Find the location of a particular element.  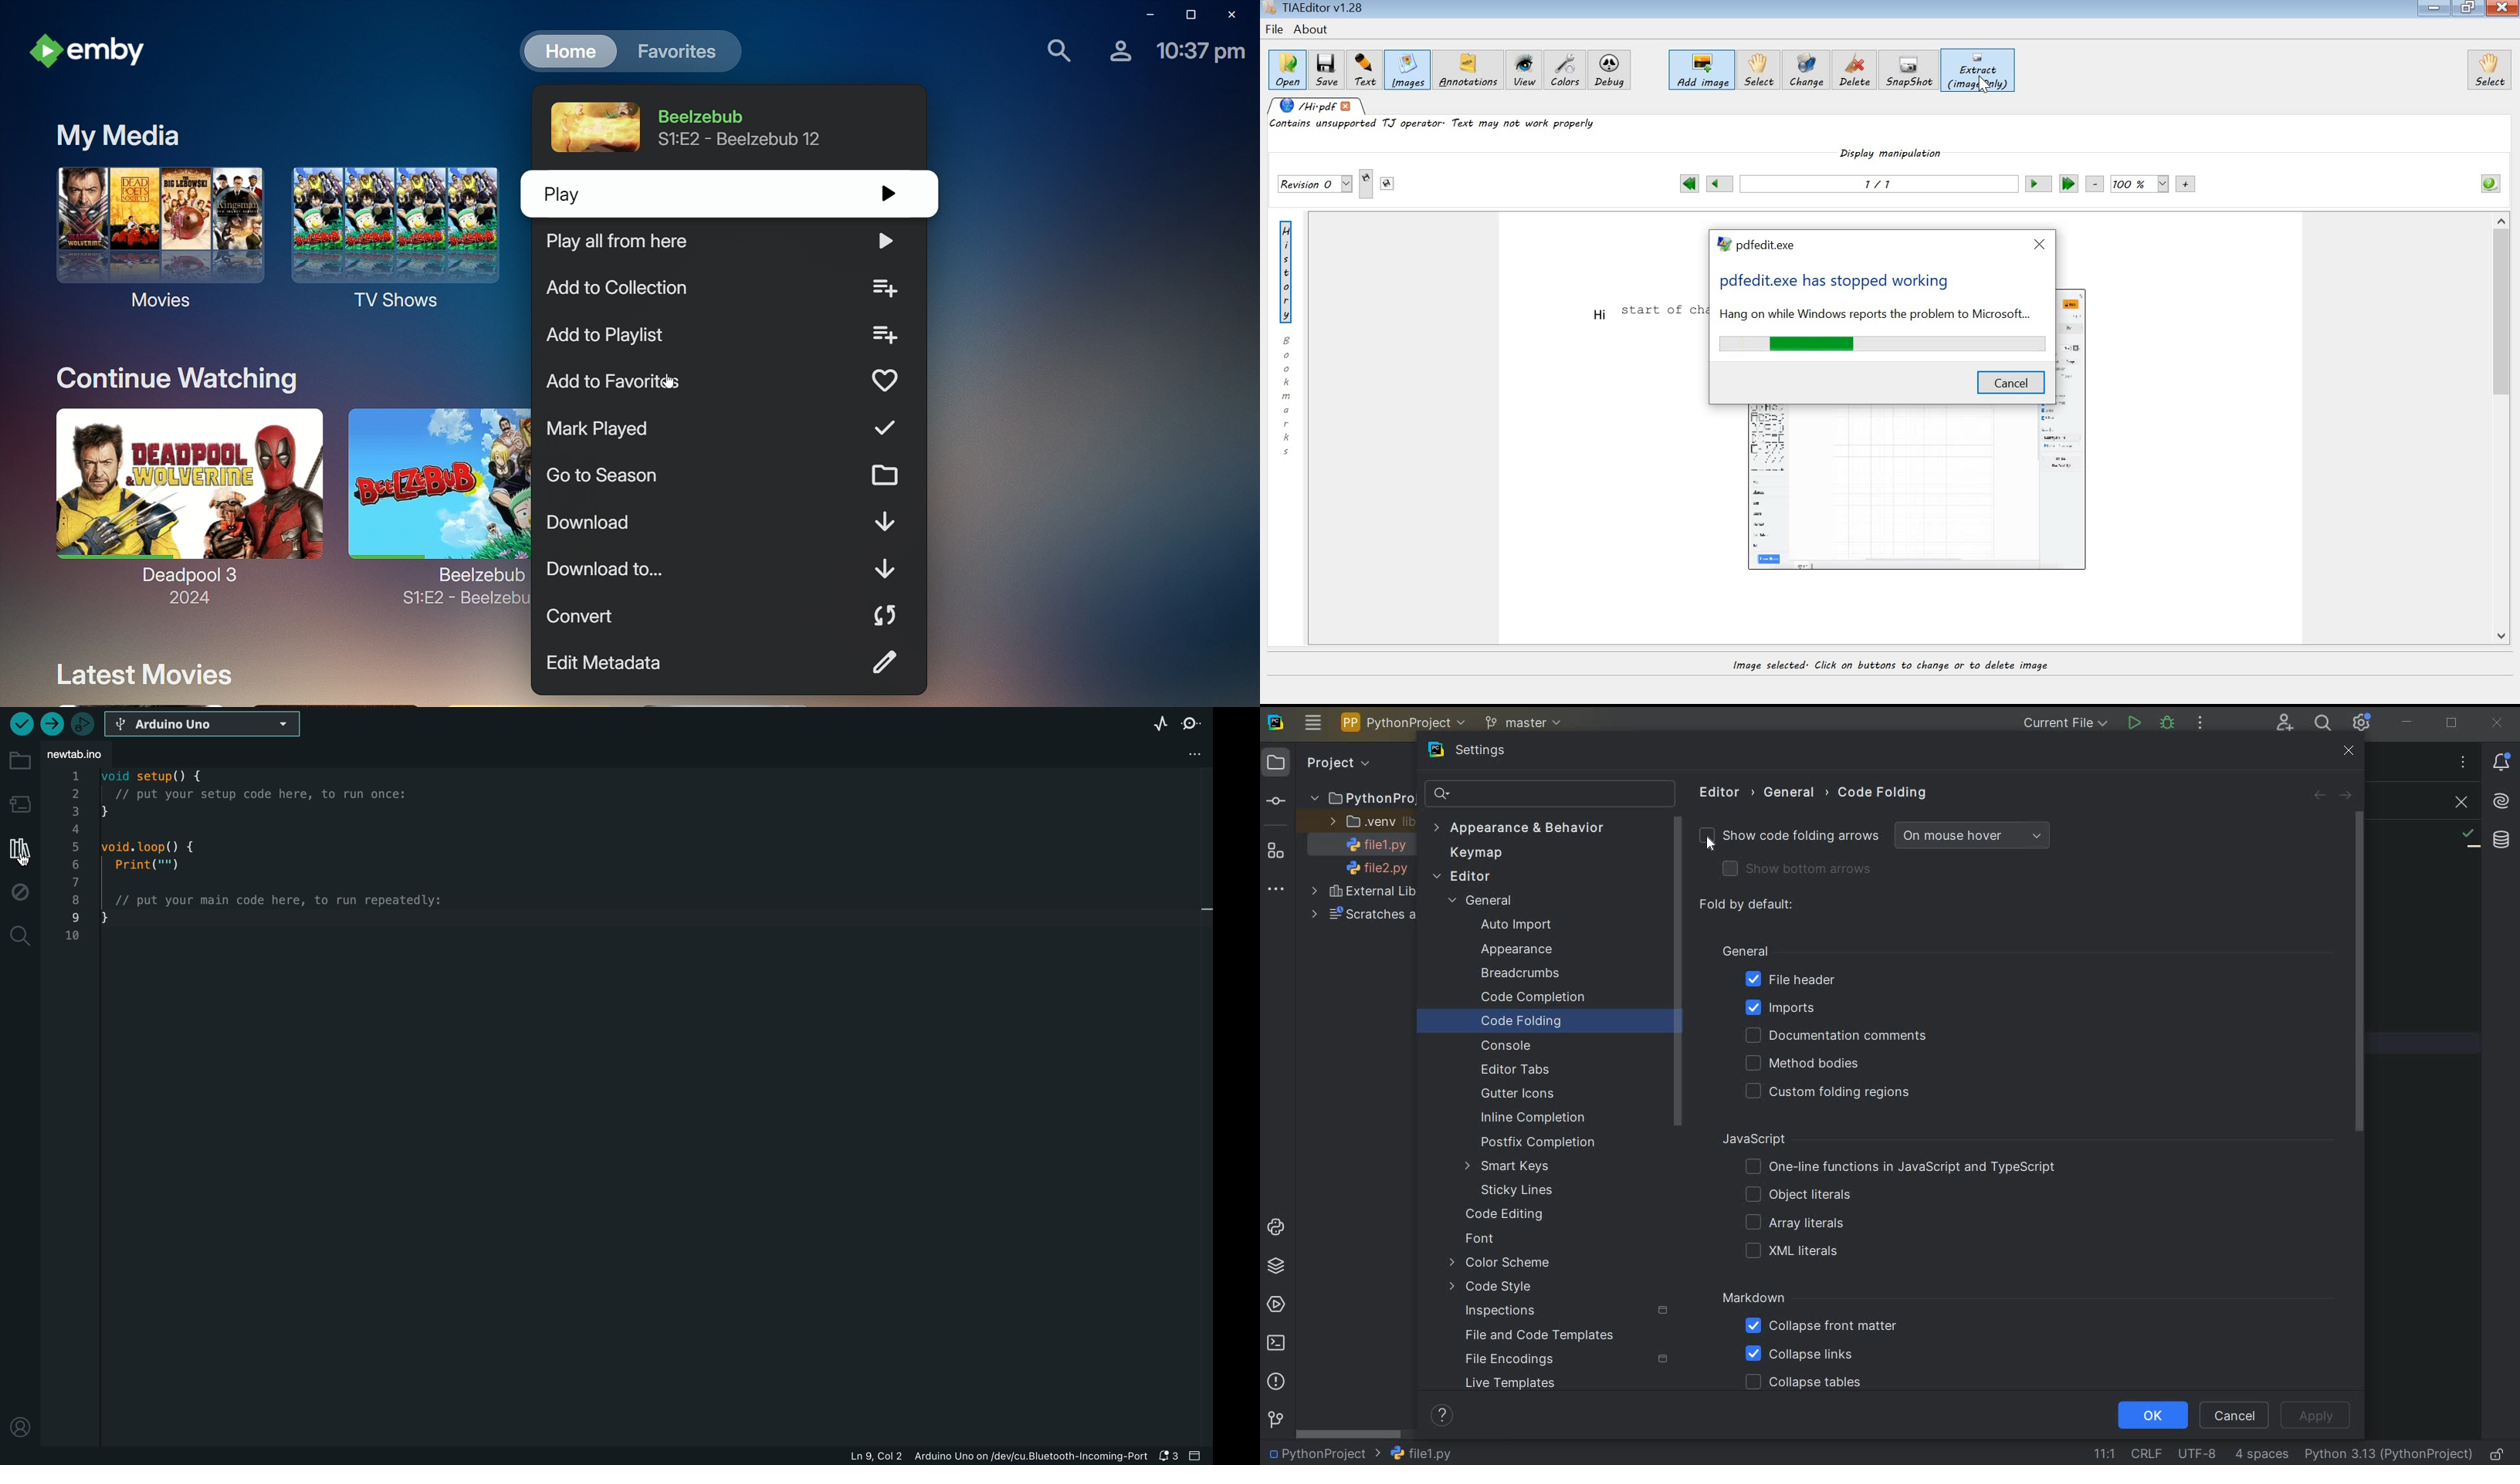

COLLAPSE FRONT MATTER is located at coordinates (1821, 1328).